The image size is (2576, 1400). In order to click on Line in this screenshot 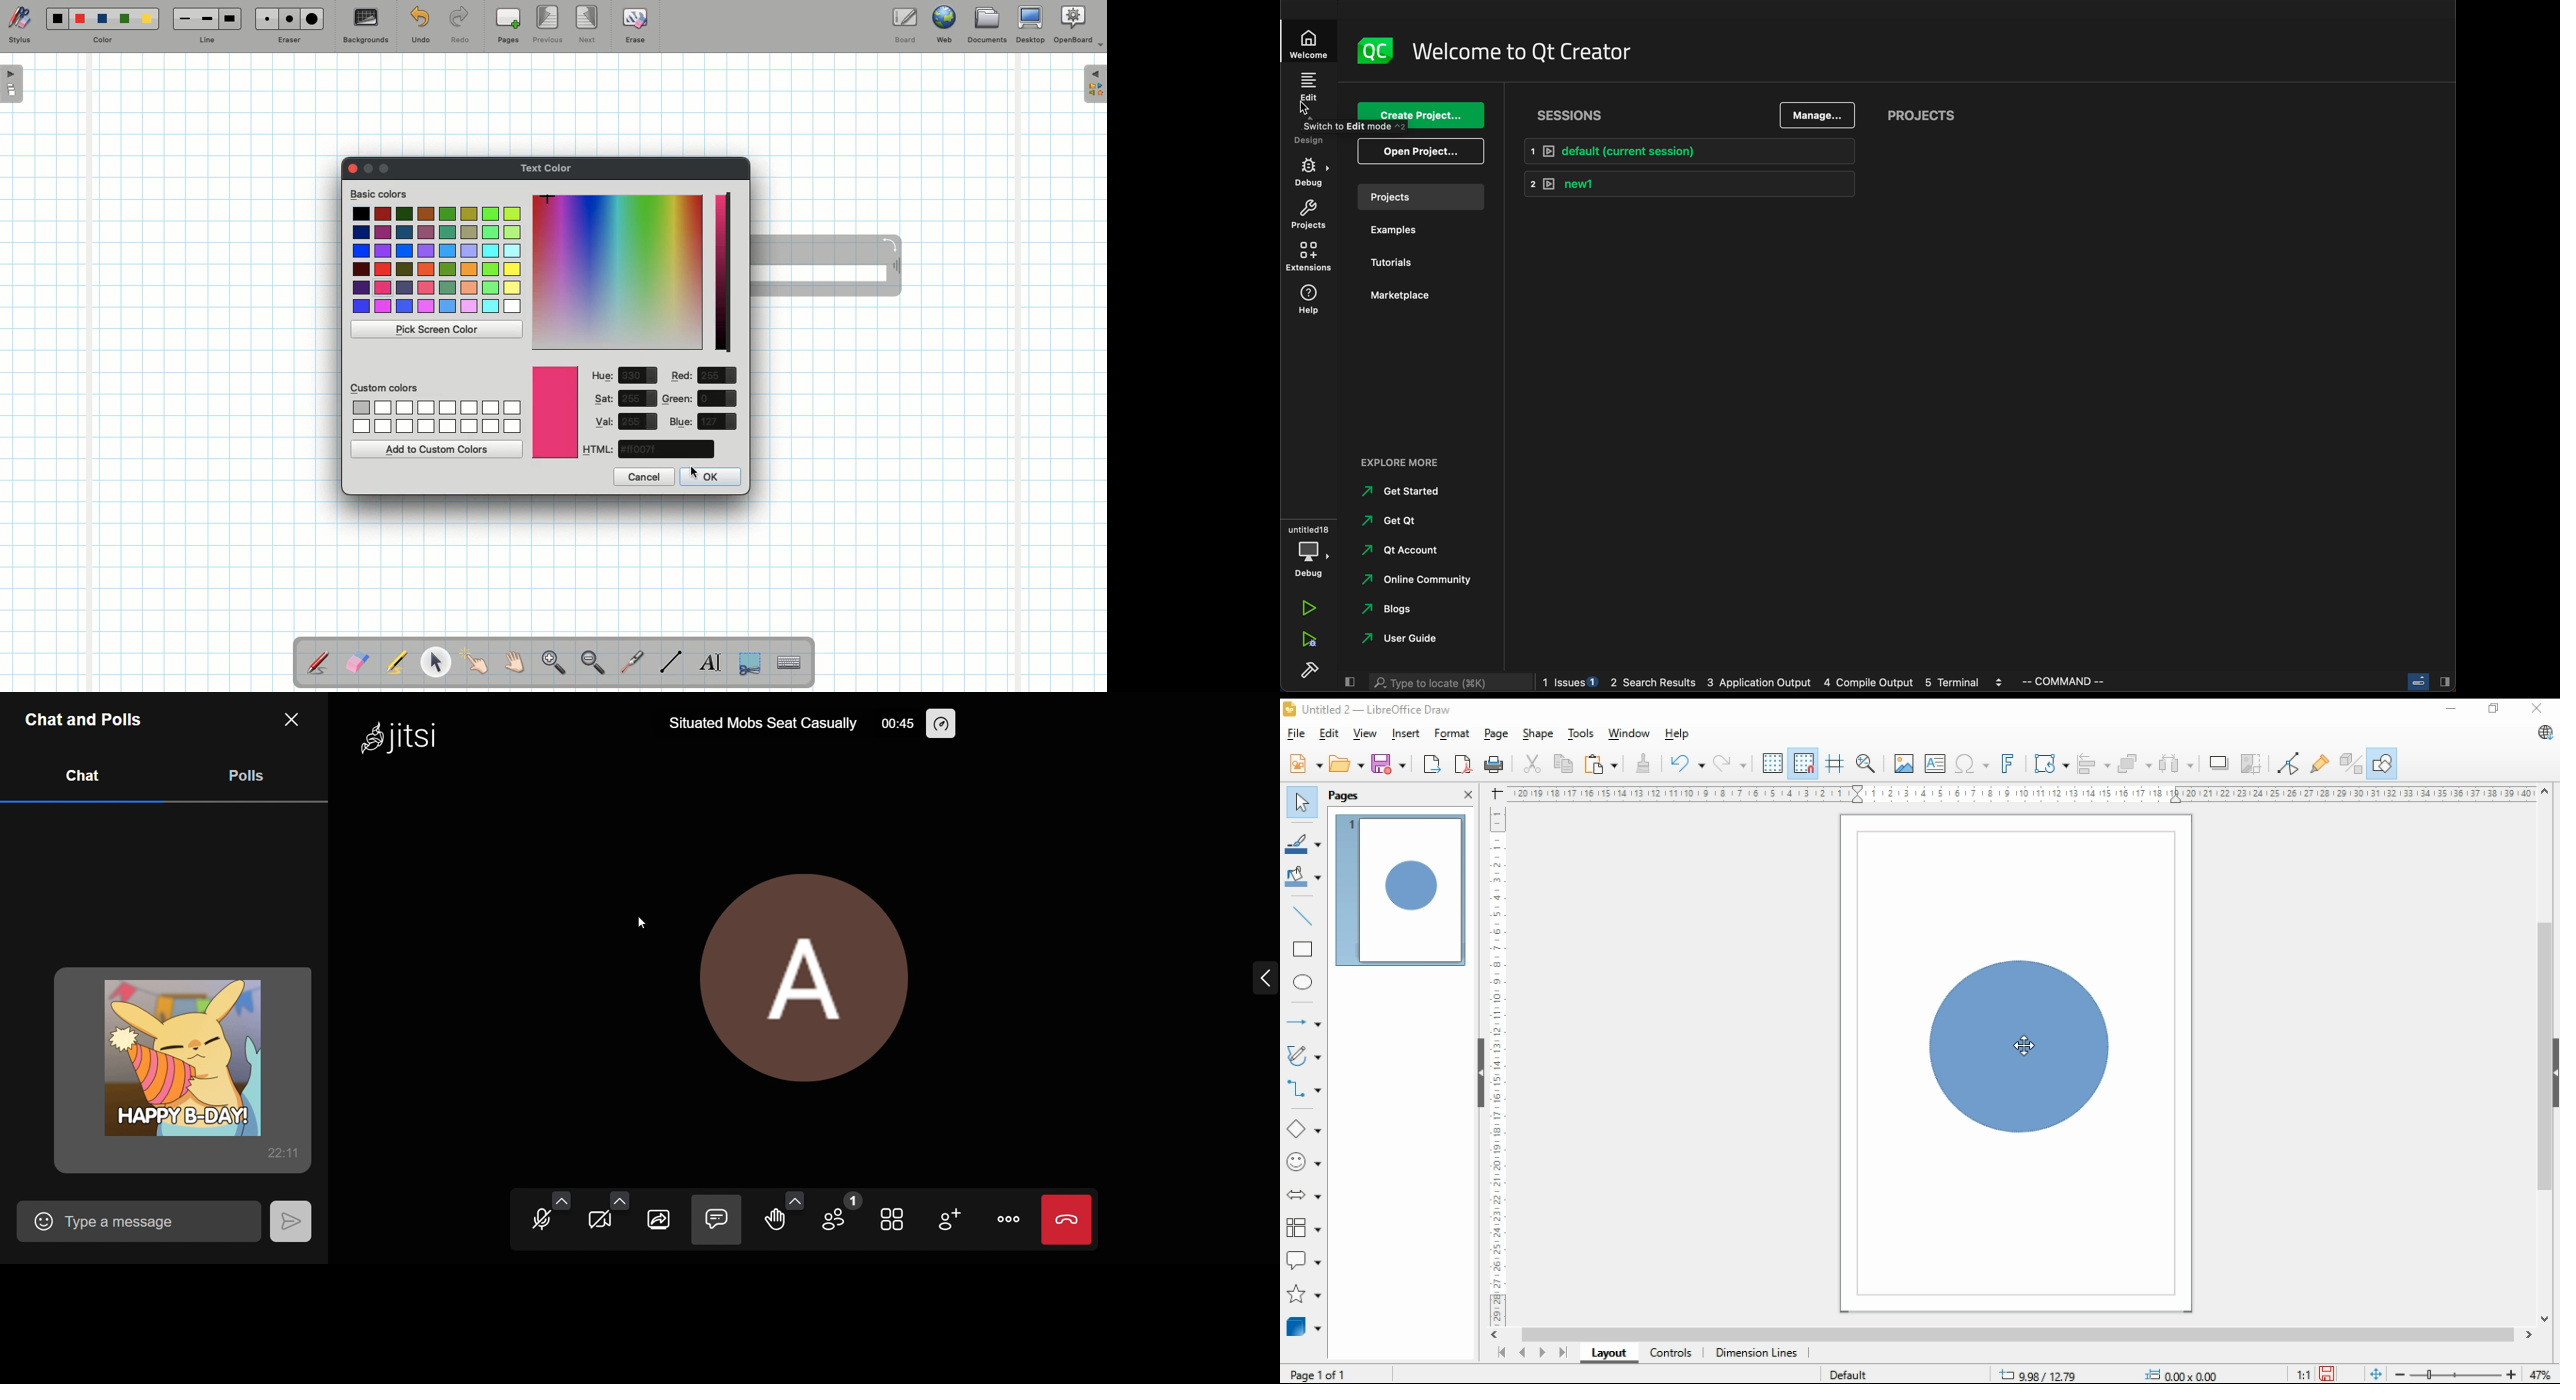, I will do `click(671, 661)`.